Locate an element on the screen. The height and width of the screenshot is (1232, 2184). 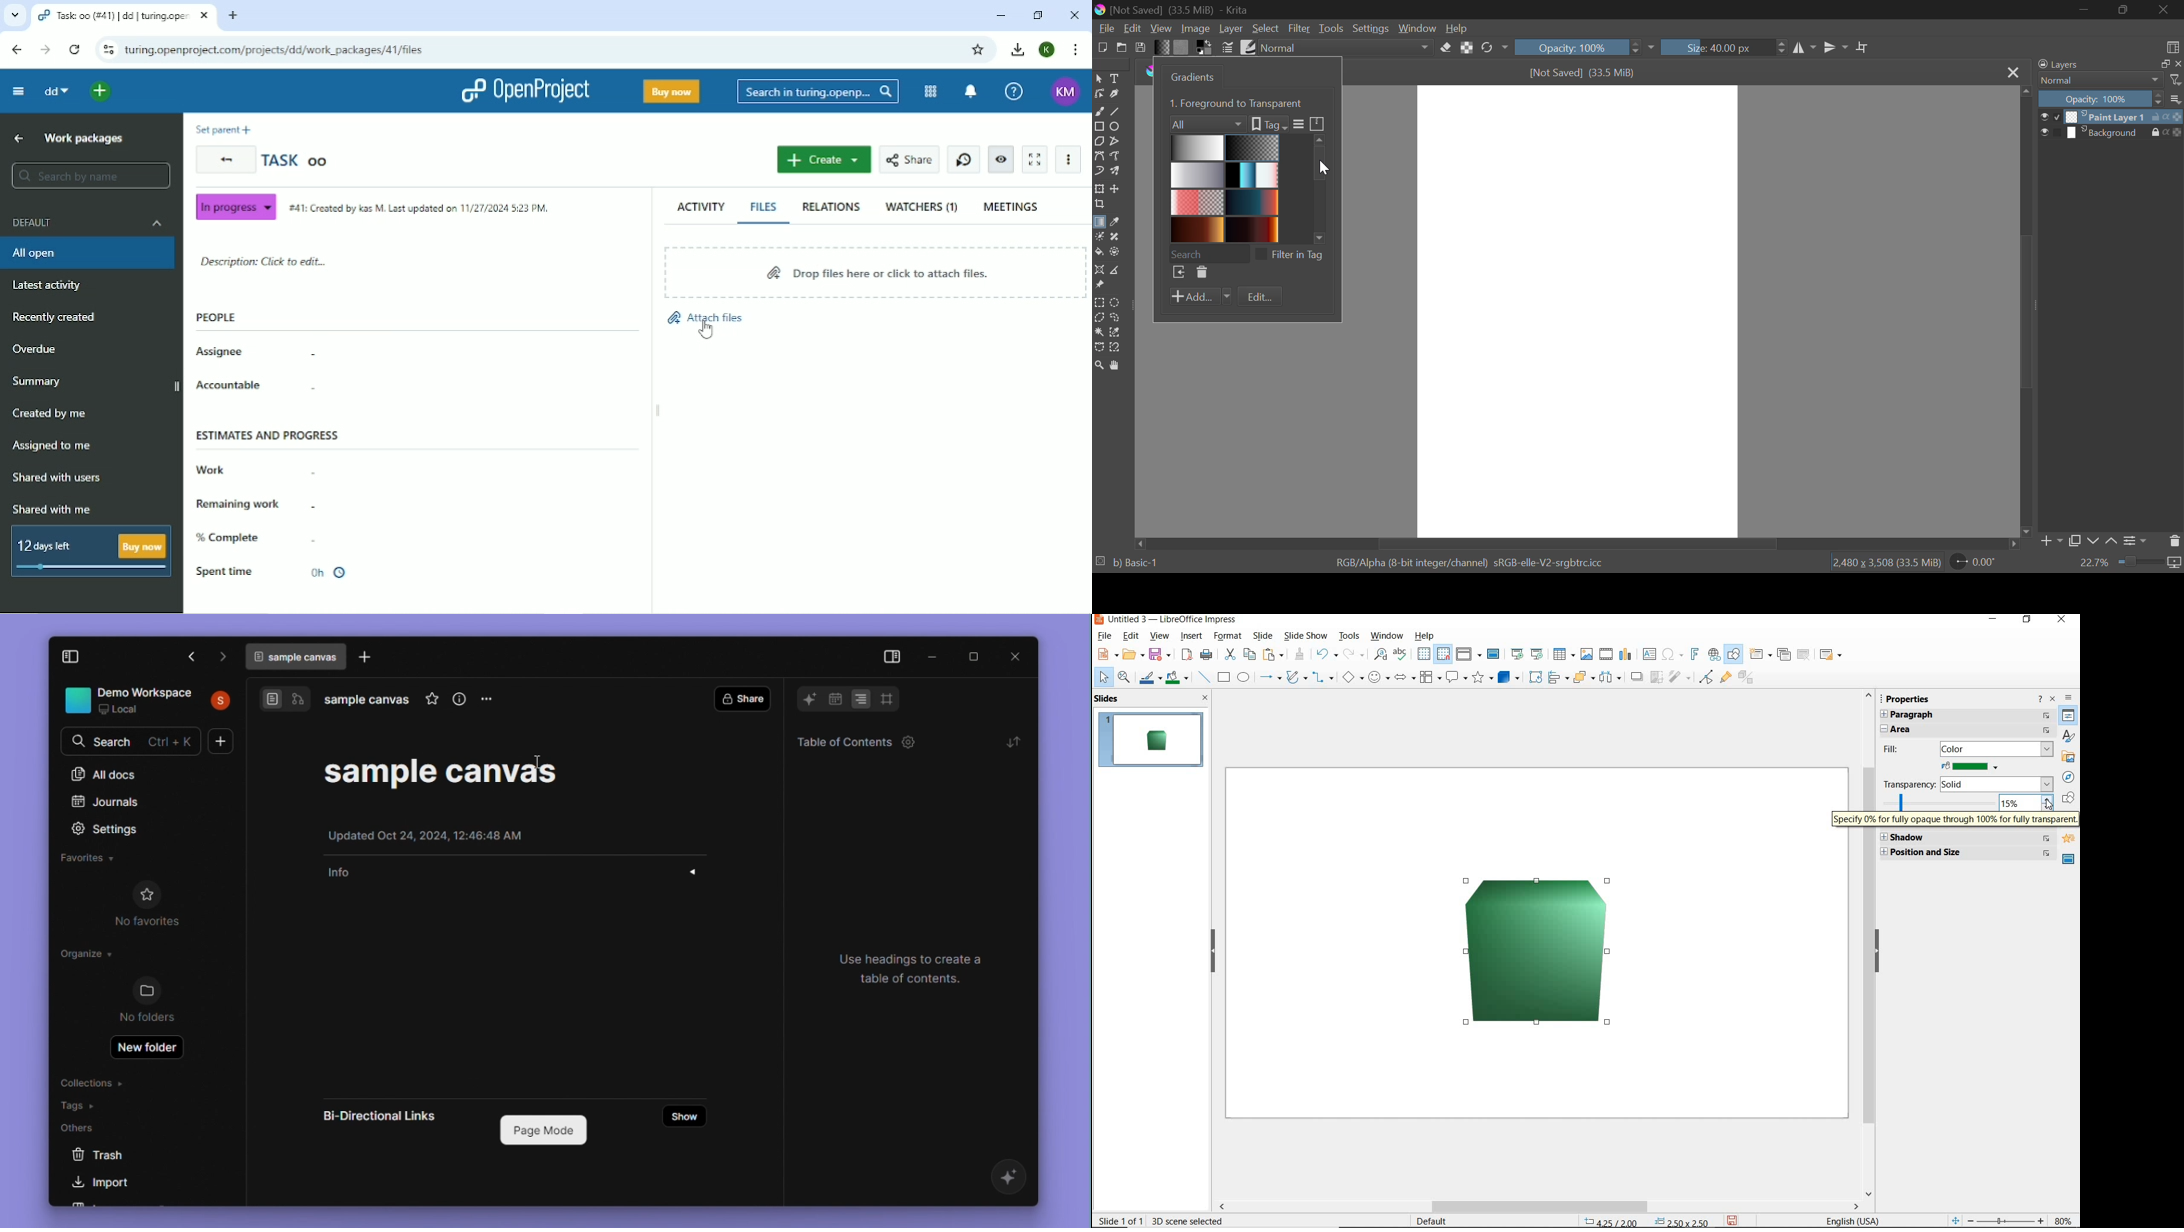
insert chart is located at coordinates (1625, 655).